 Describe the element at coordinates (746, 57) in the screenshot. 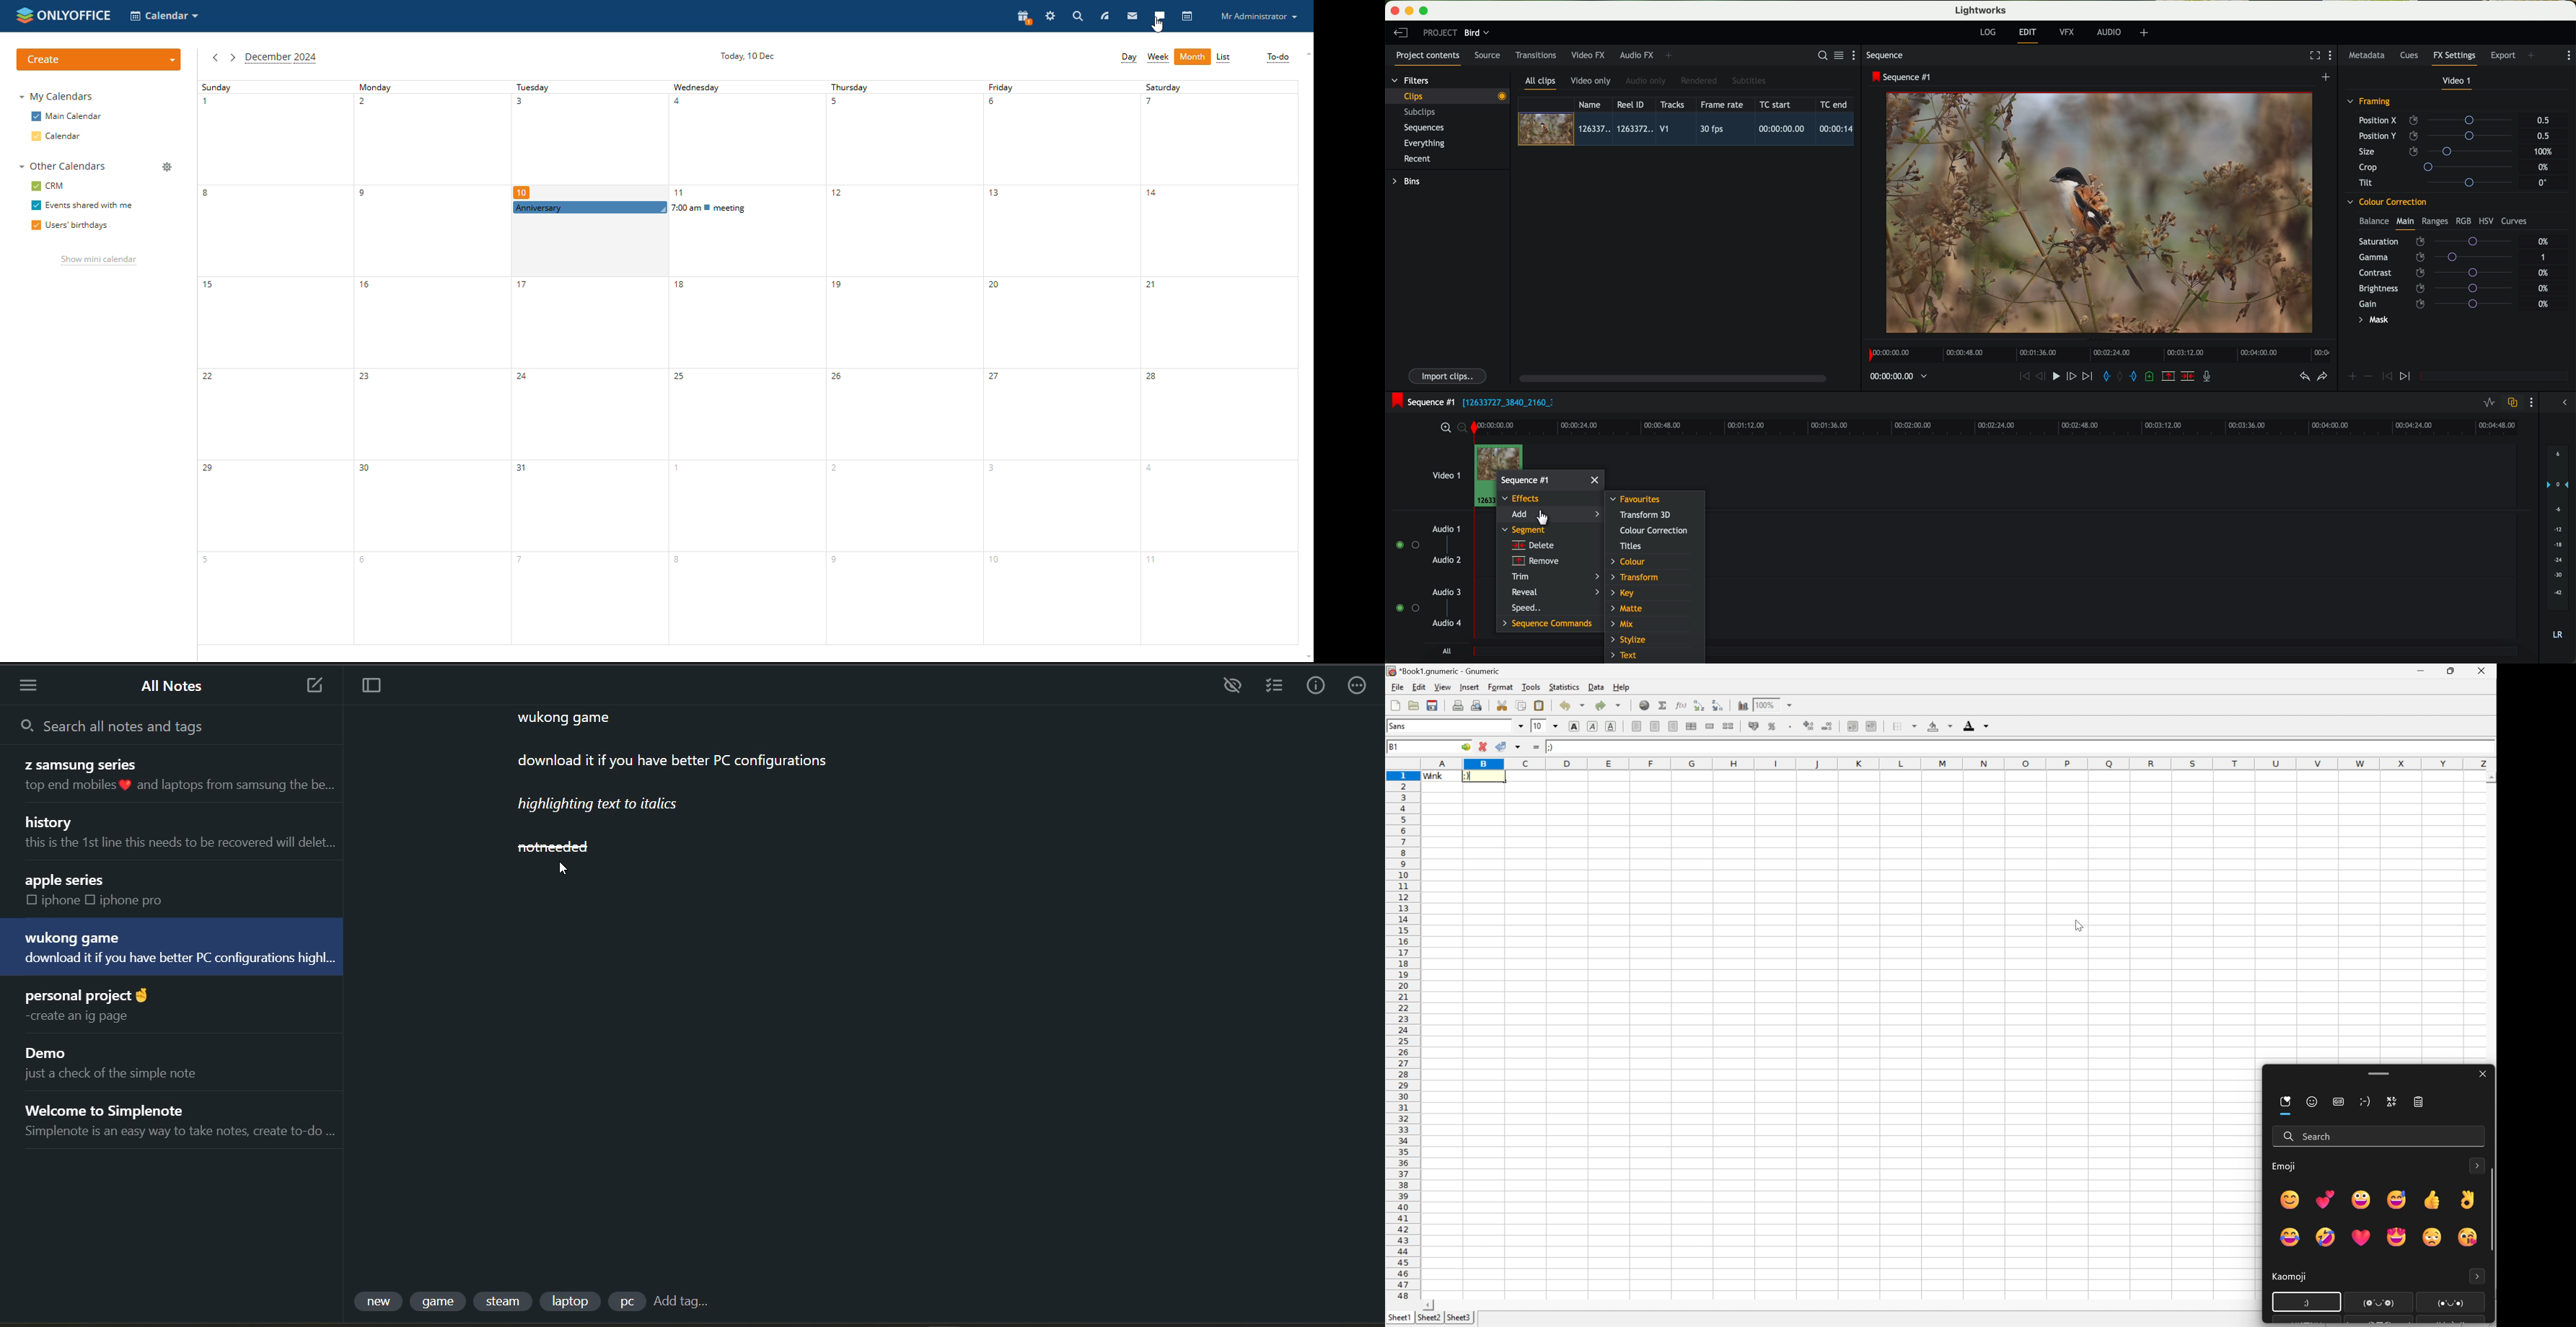

I see `current date` at that location.